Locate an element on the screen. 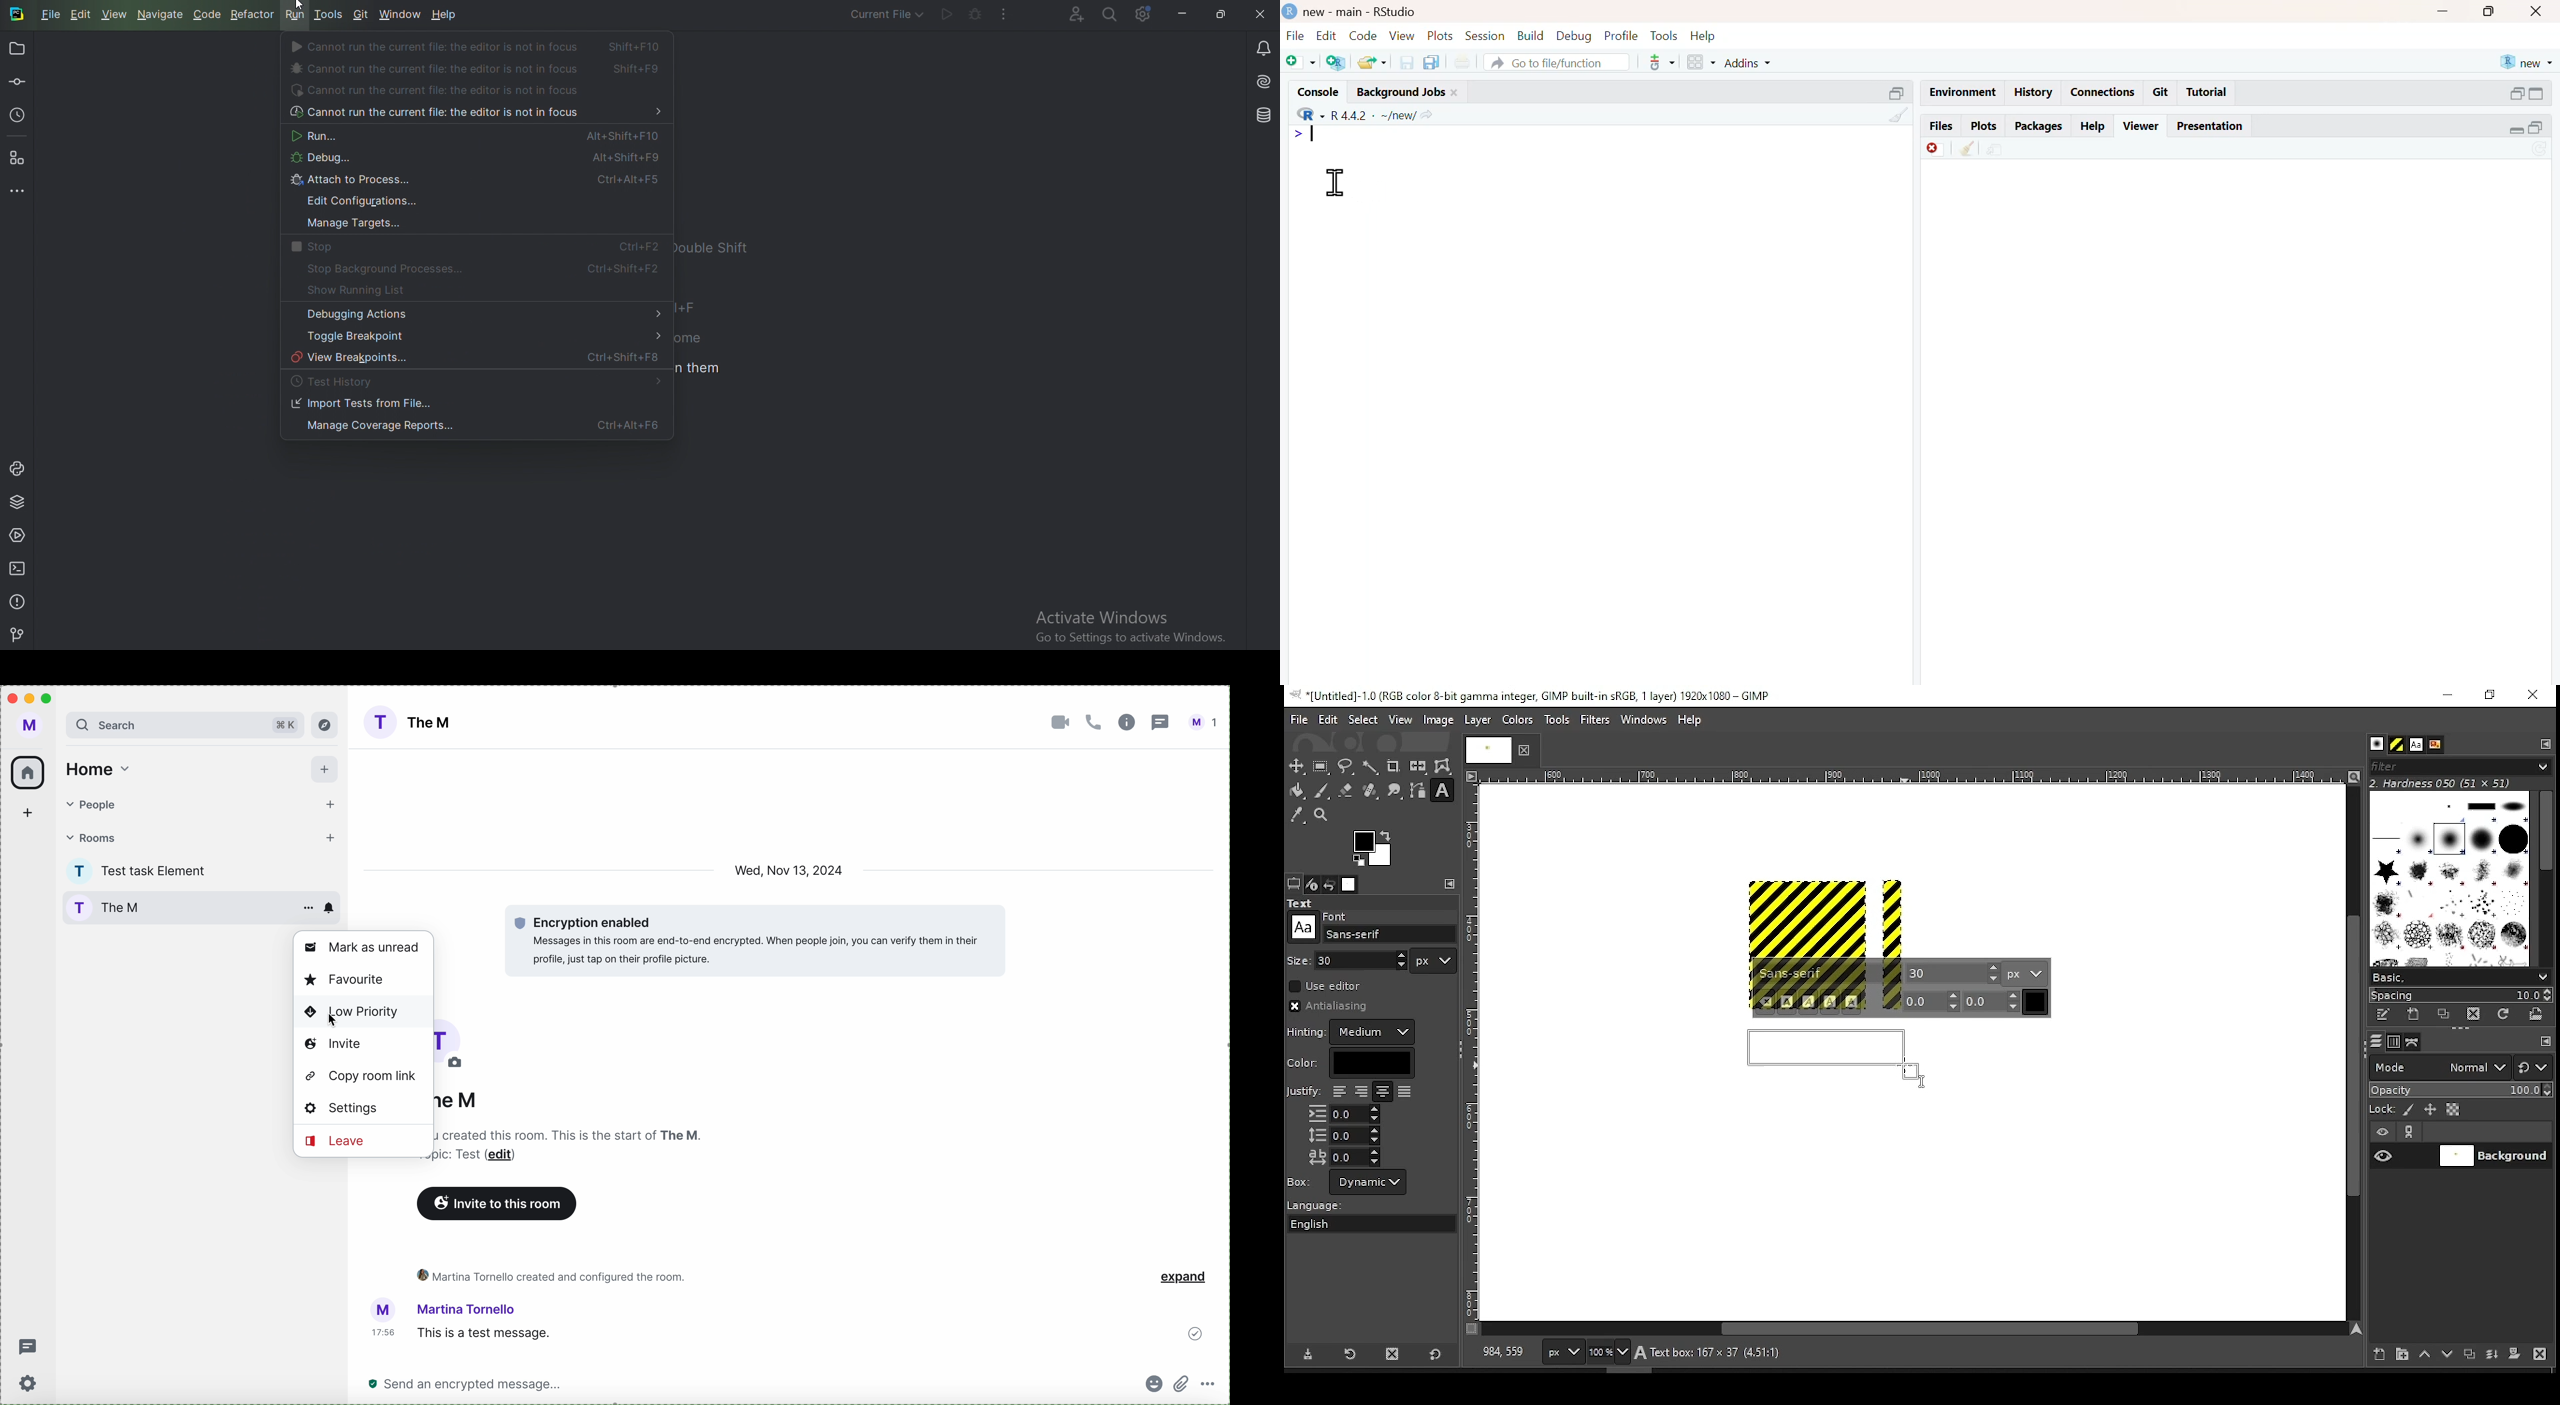 Image resolution: width=2576 pixels, height=1428 pixels. mark as unread is located at coordinates (362, 948).